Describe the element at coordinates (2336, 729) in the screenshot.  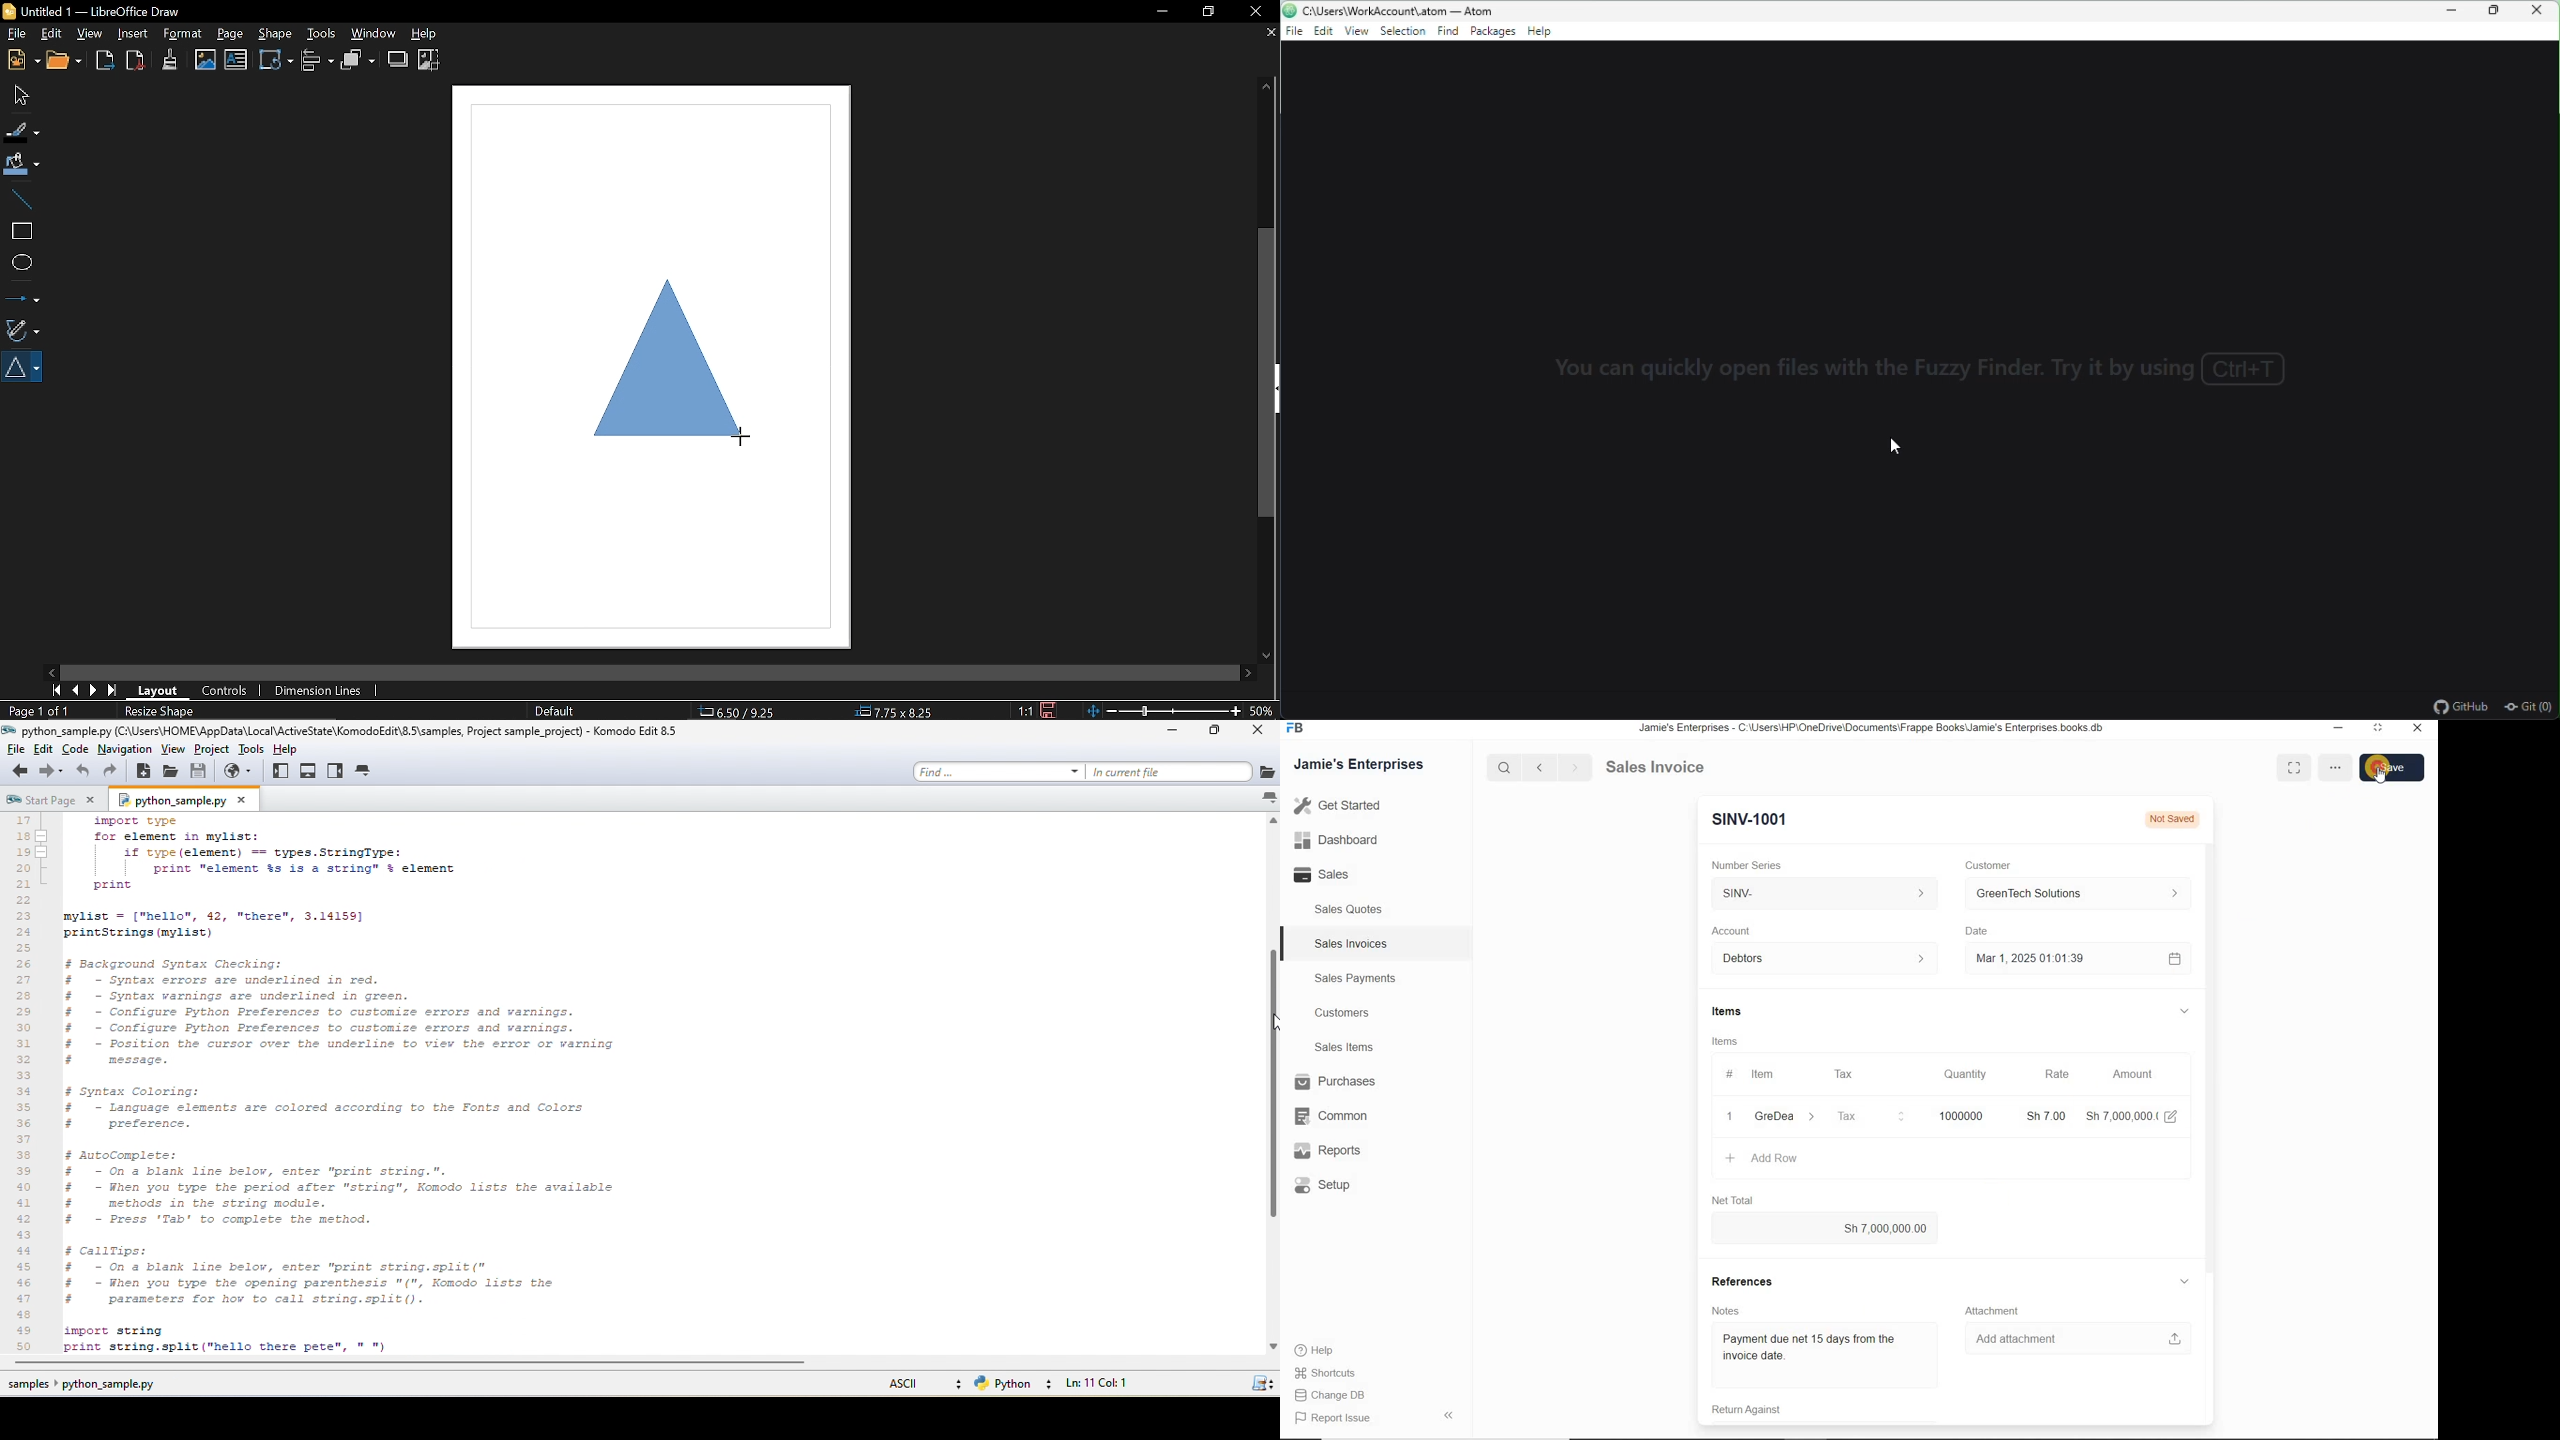
I see `restore down` at that location.